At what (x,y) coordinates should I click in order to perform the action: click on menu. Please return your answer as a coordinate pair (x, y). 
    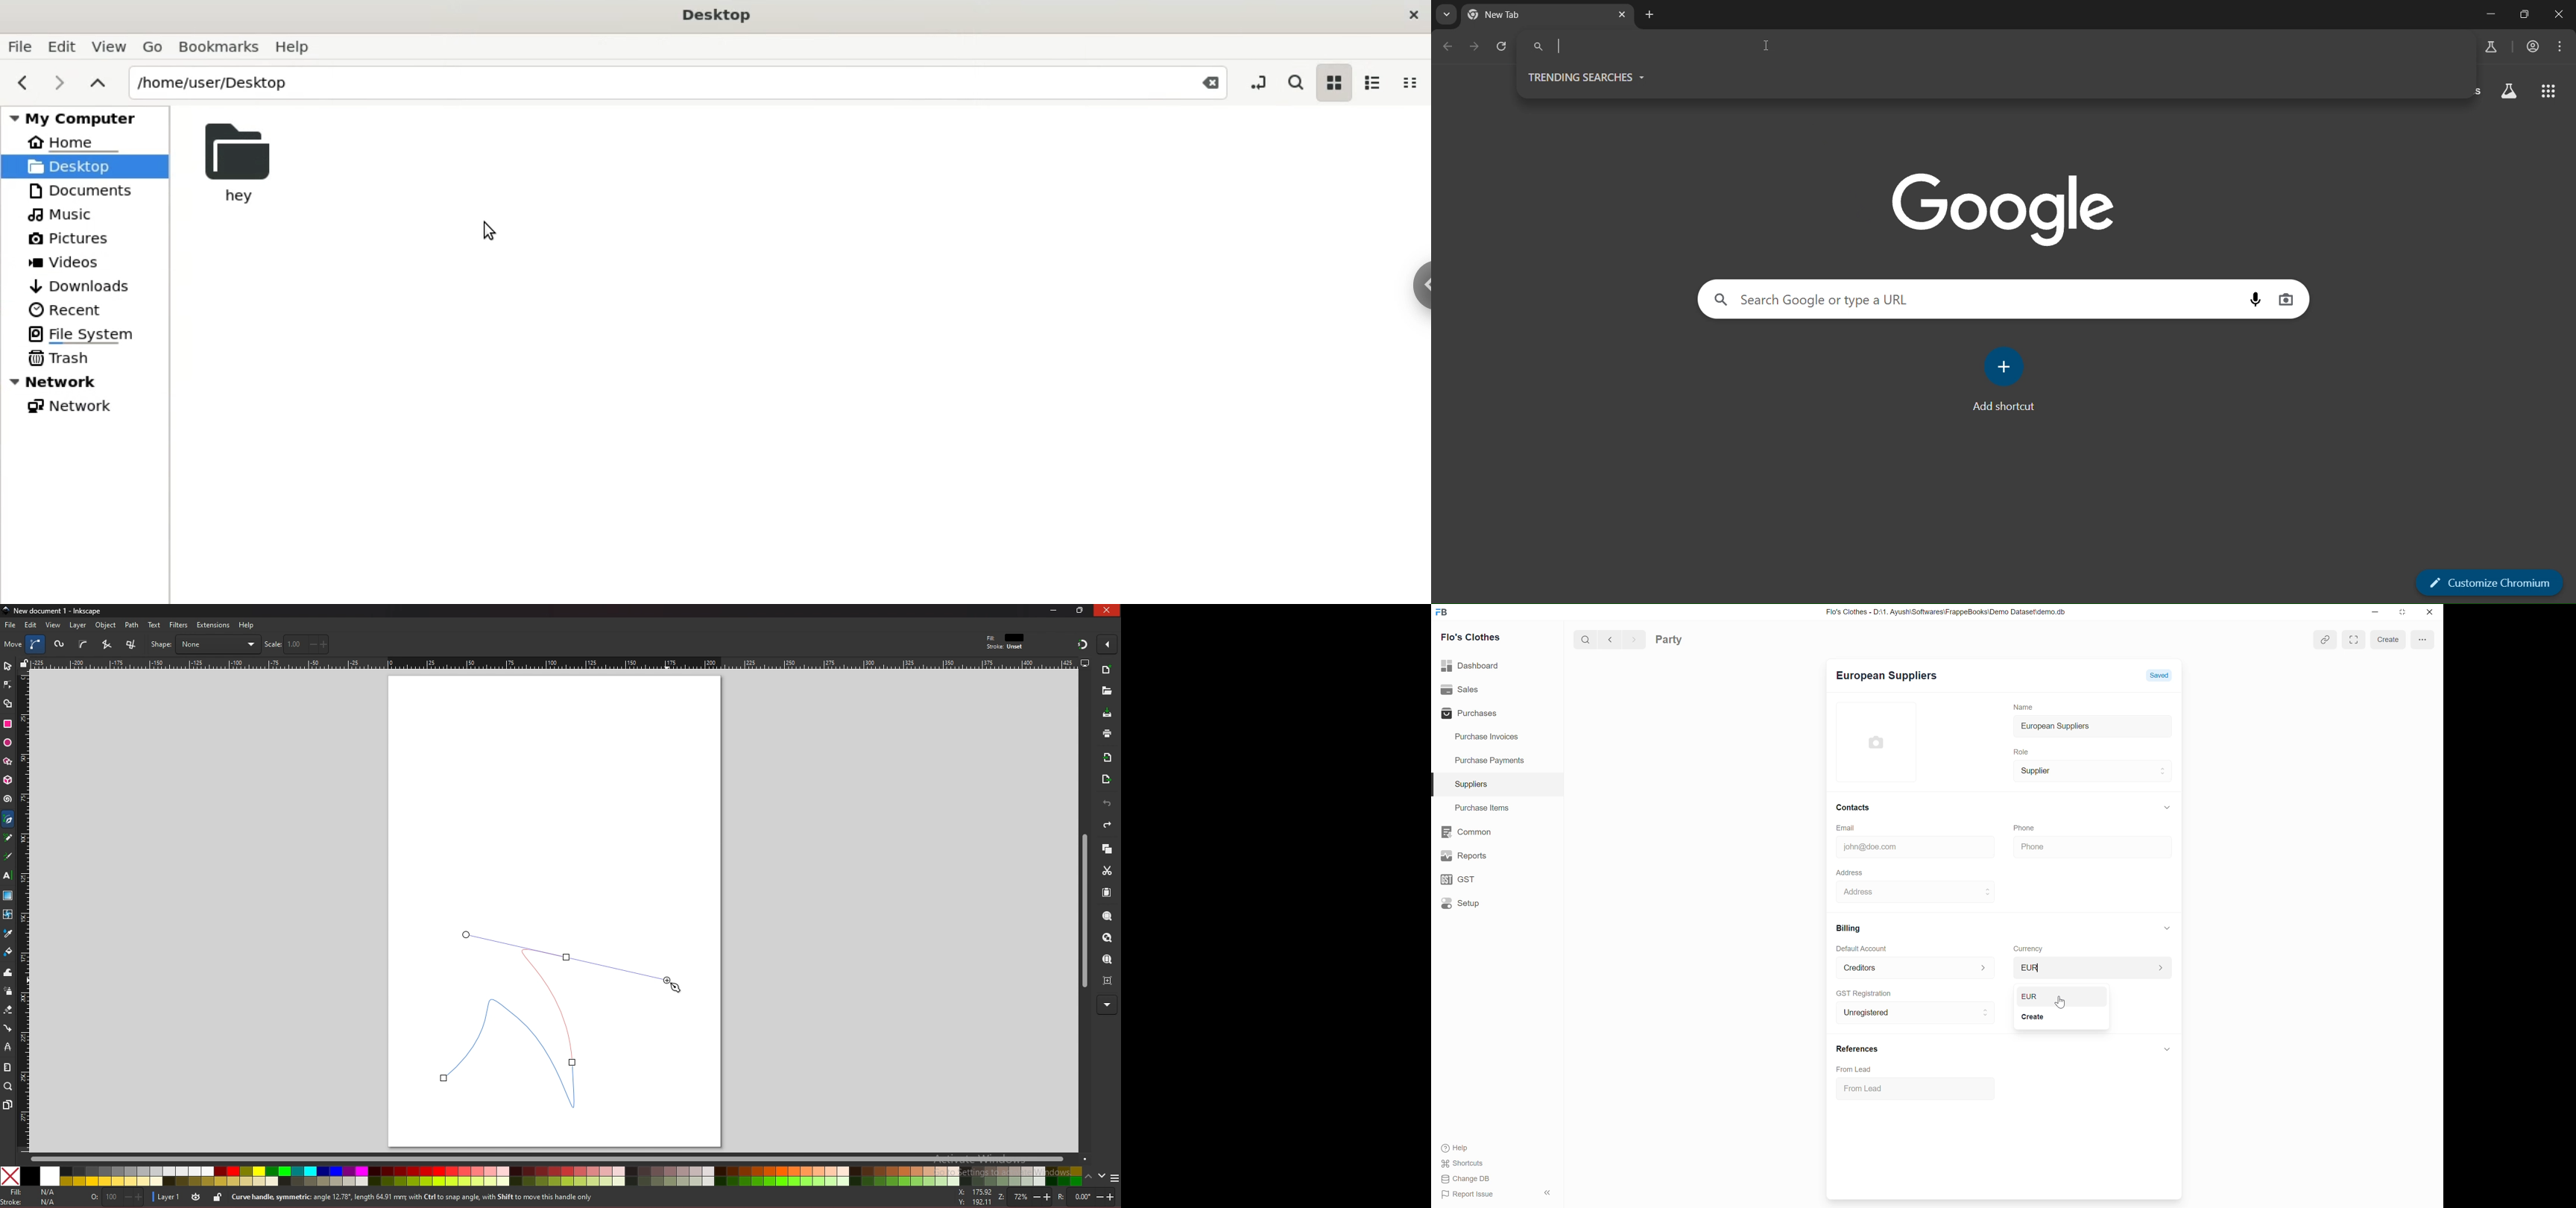
    Looking at the image, I should click on (2563, 46).